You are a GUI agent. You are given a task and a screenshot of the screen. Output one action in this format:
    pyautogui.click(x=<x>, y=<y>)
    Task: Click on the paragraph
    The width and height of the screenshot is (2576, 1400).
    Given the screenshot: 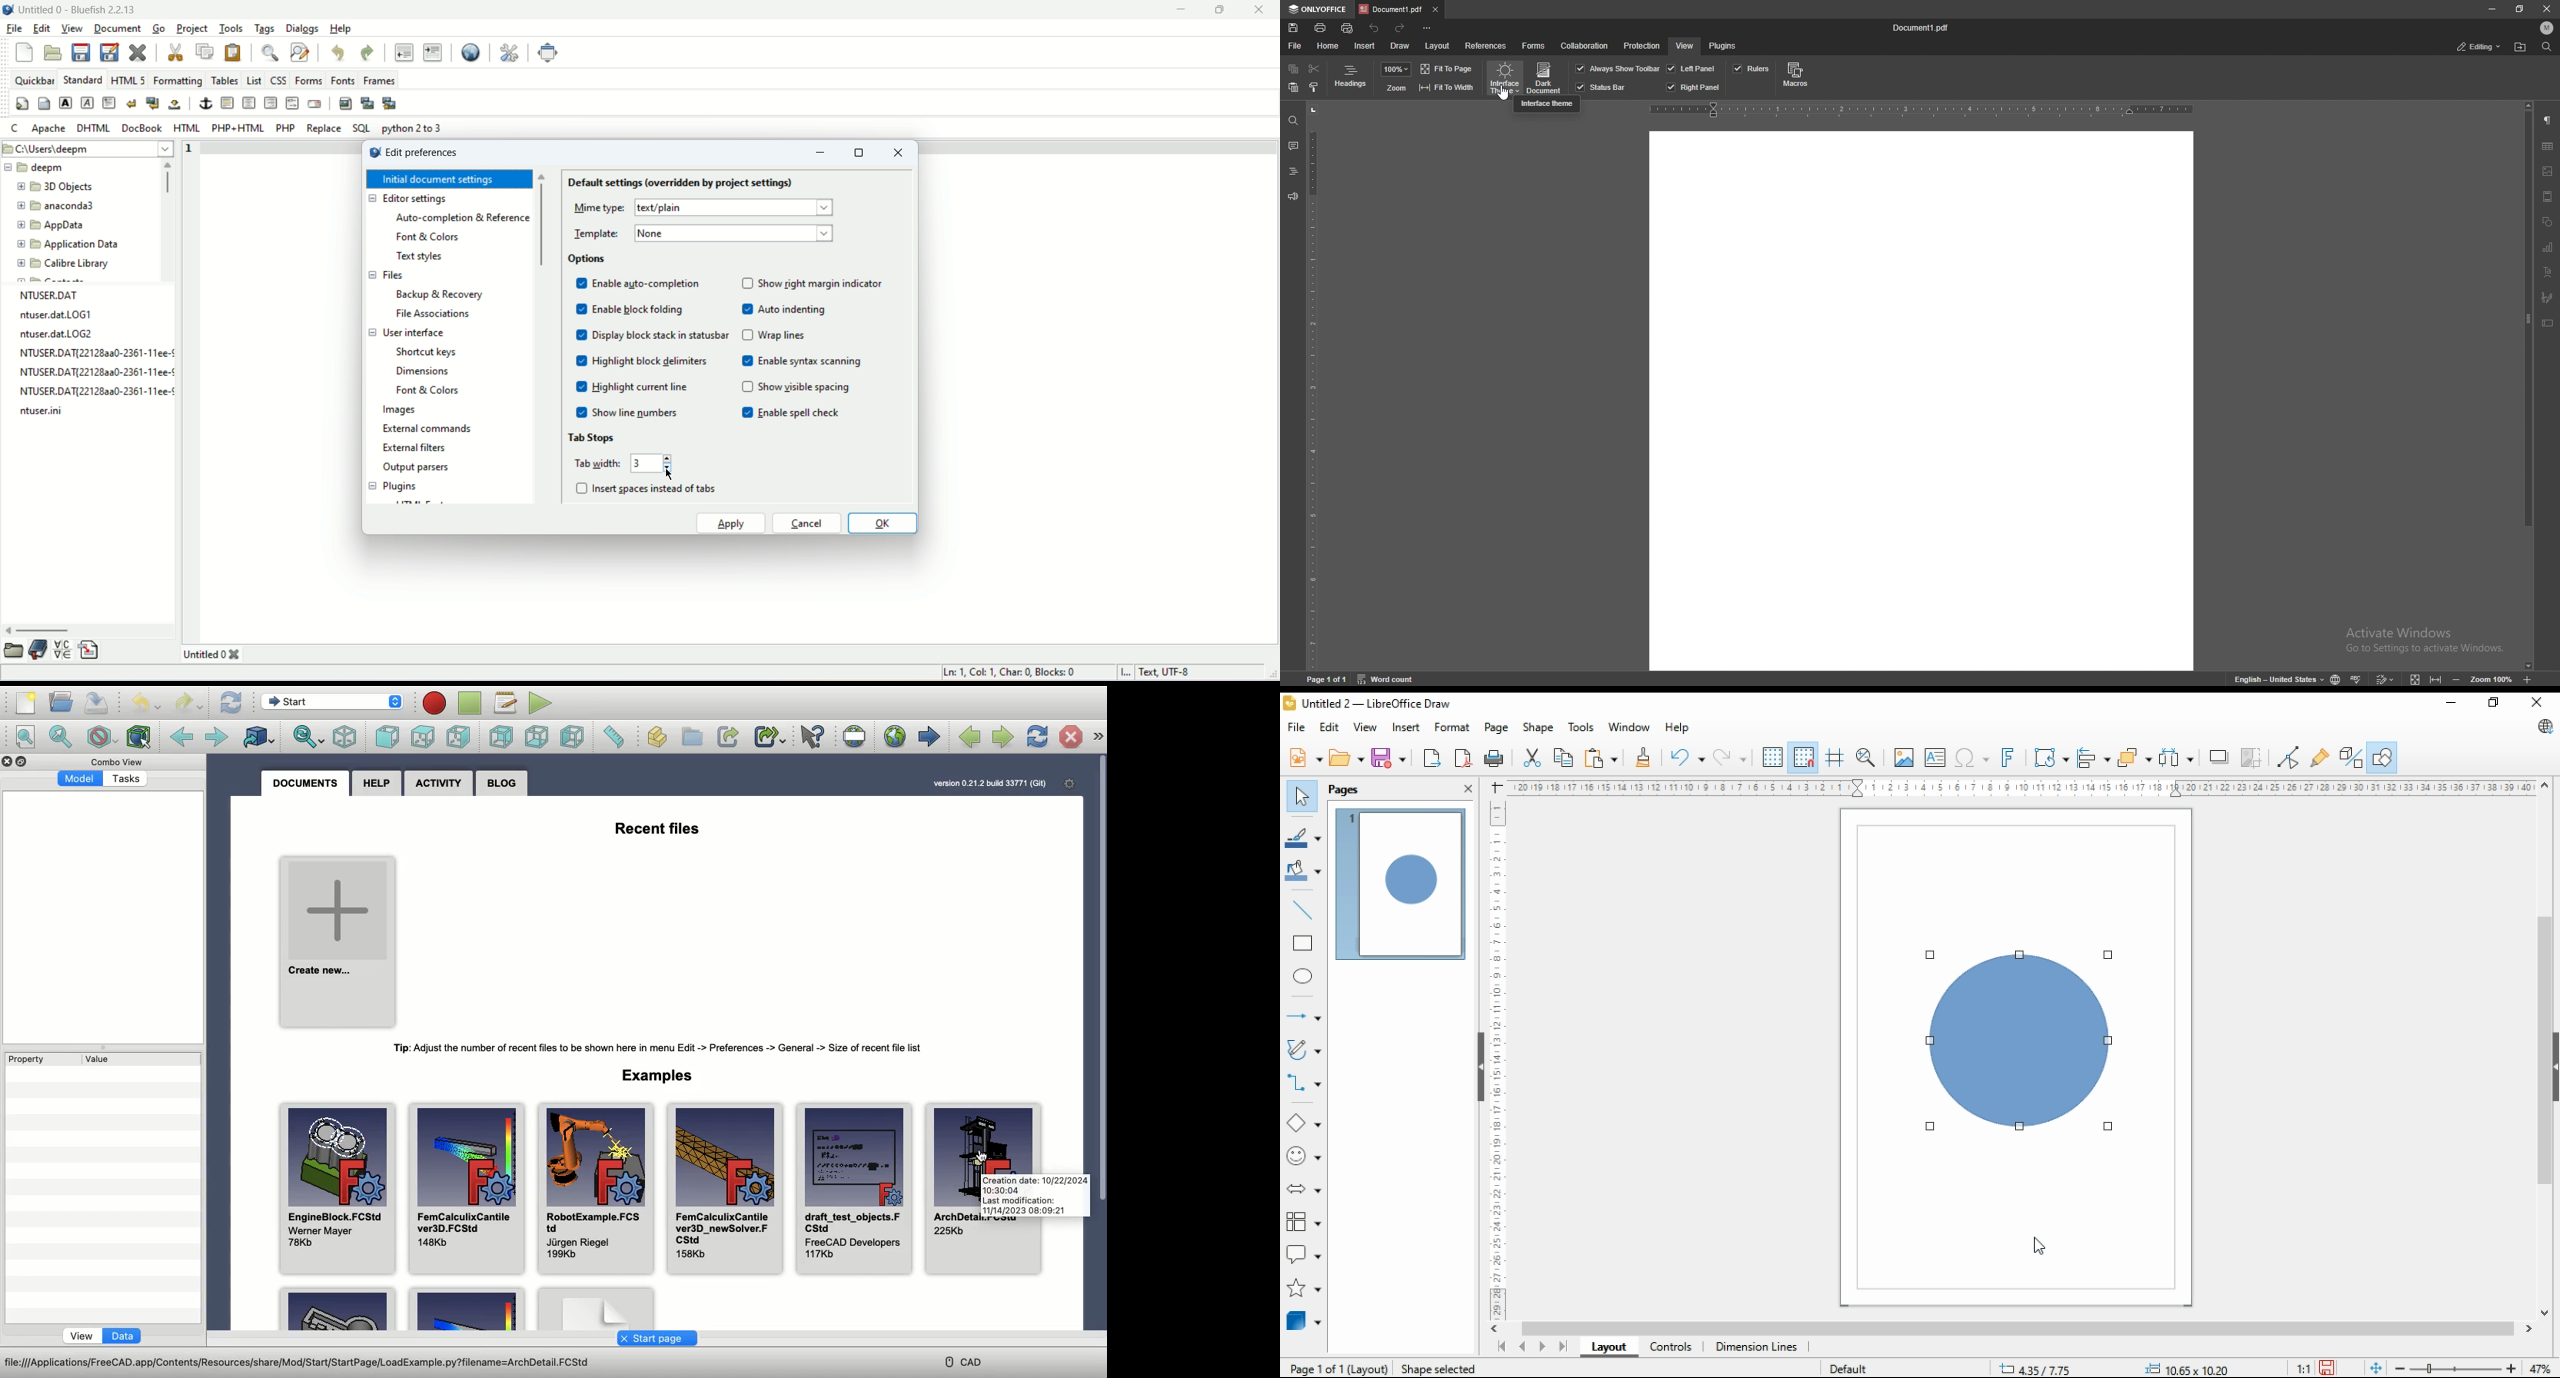 What is the action you would take?
    pyautogui.click(x=2548, y=122)
    